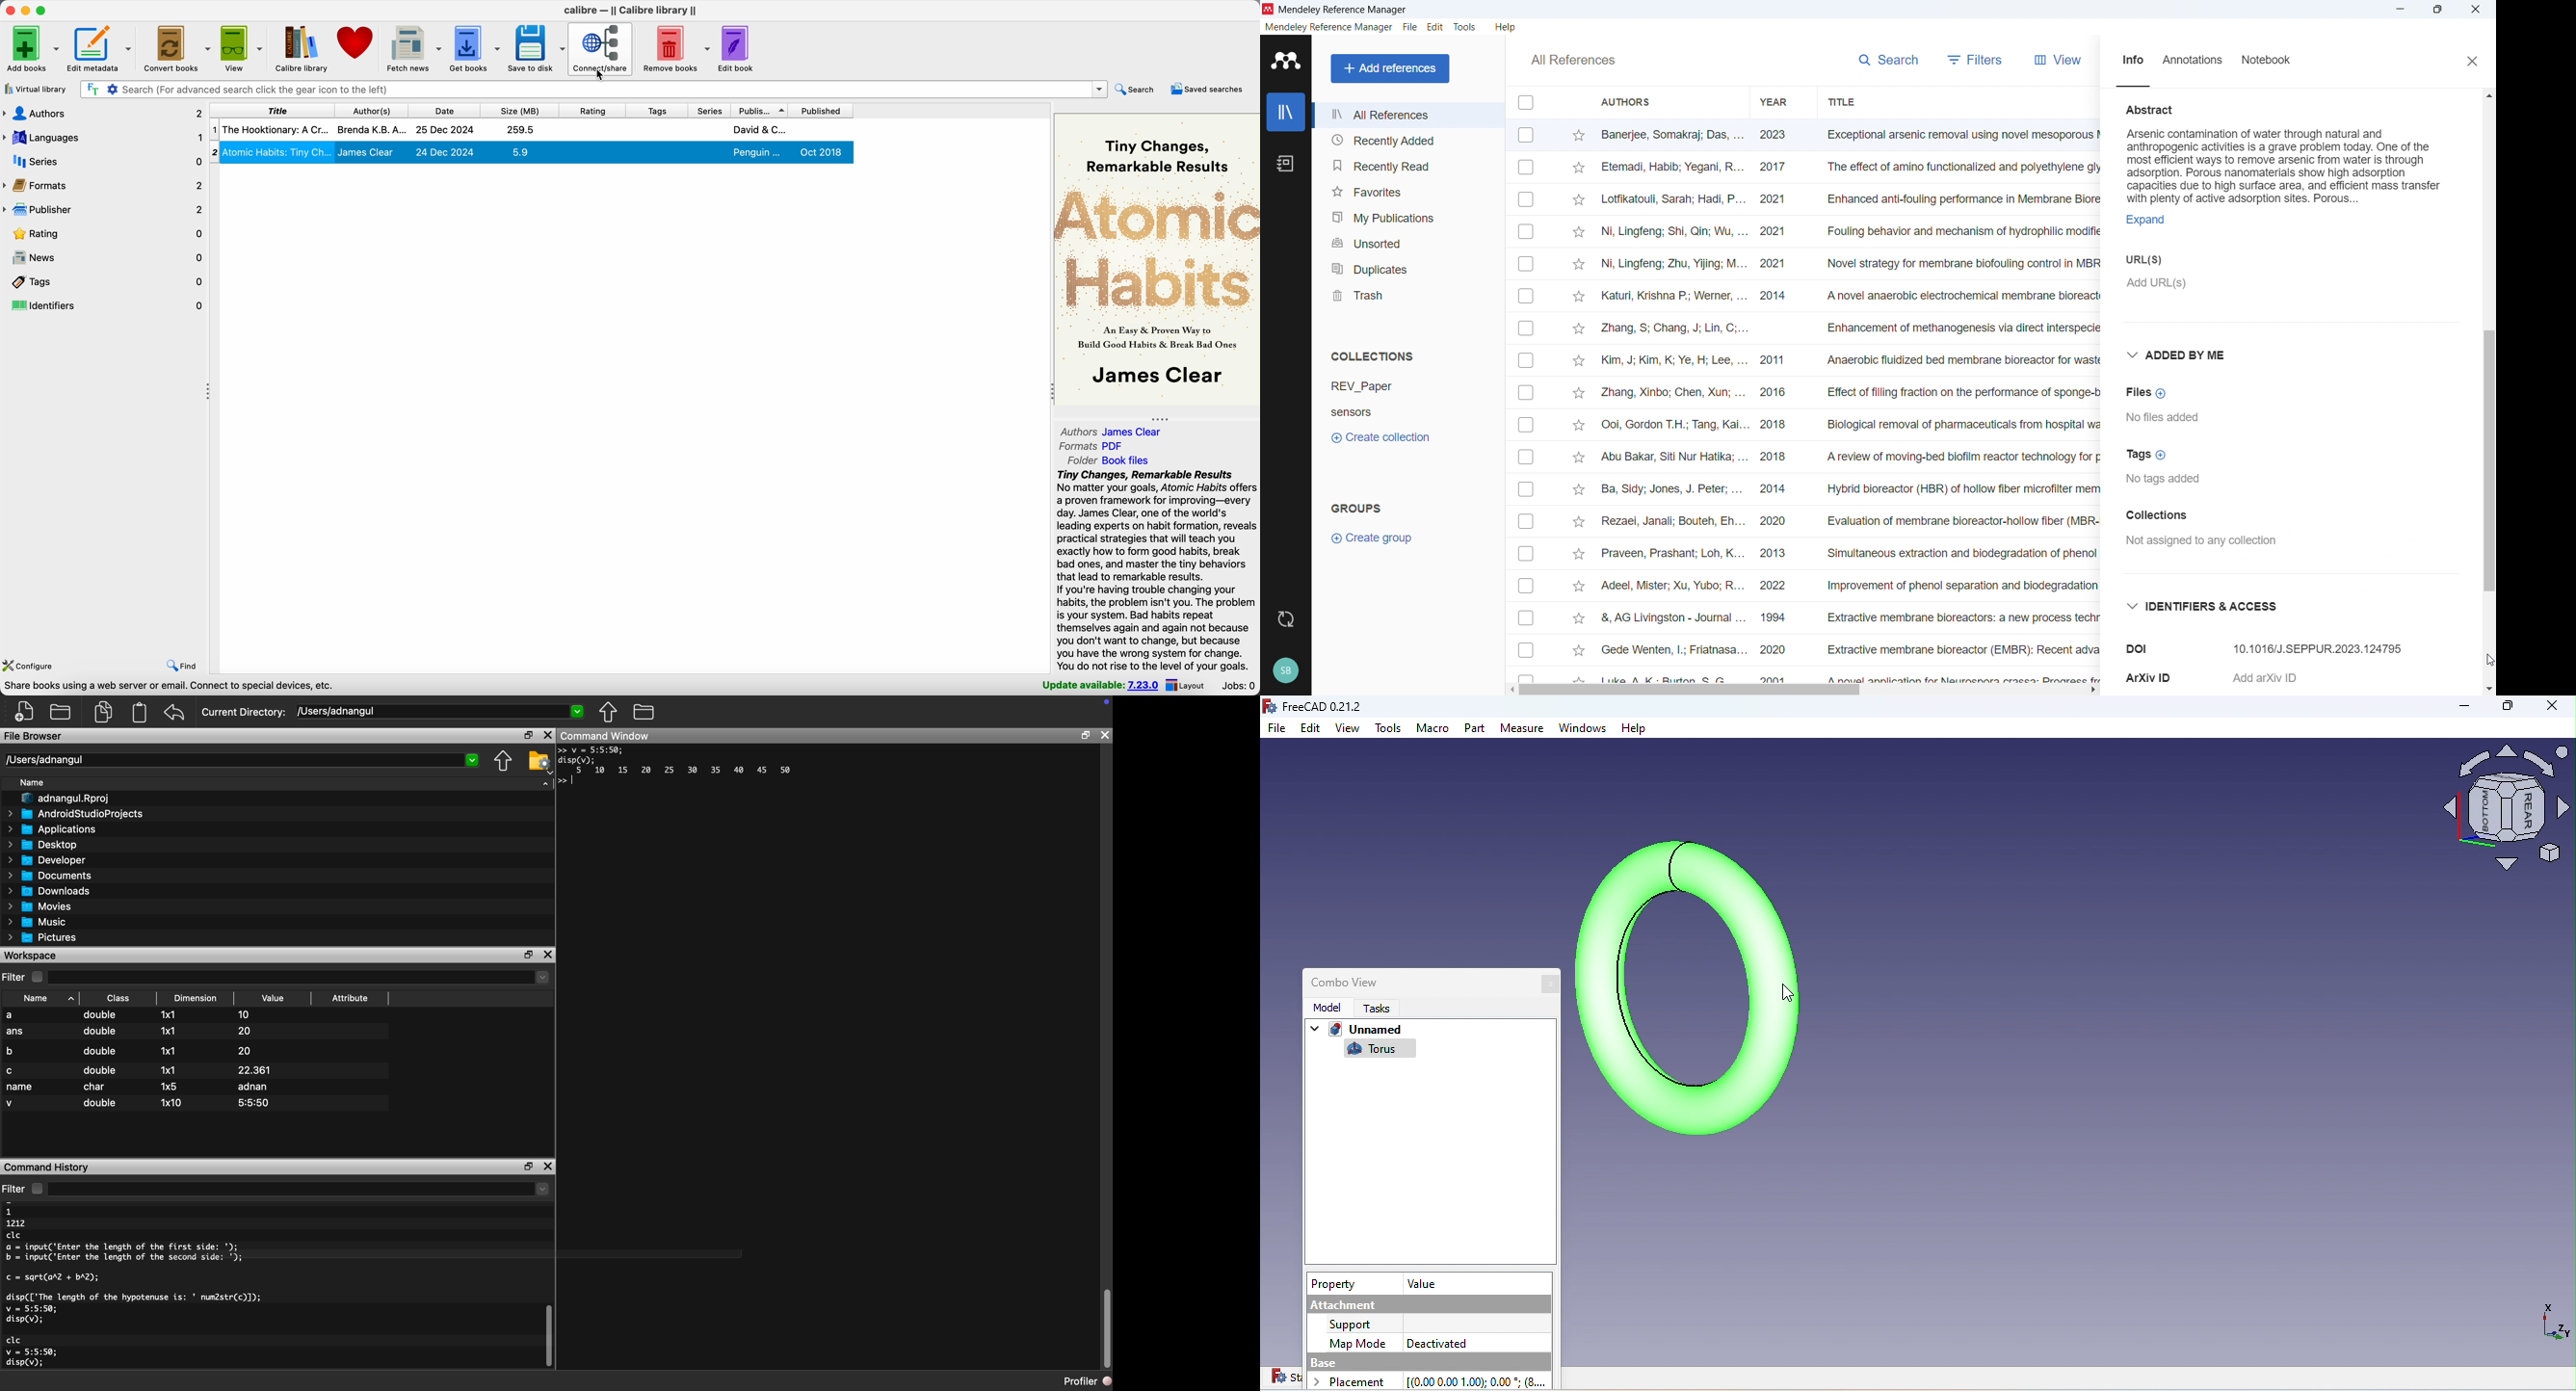 This screenshot has height=1400, width=2576. I want to click on novel strategy for membrane biofouling control in mbr with cds mil-101 mo, so click(1961, 263).